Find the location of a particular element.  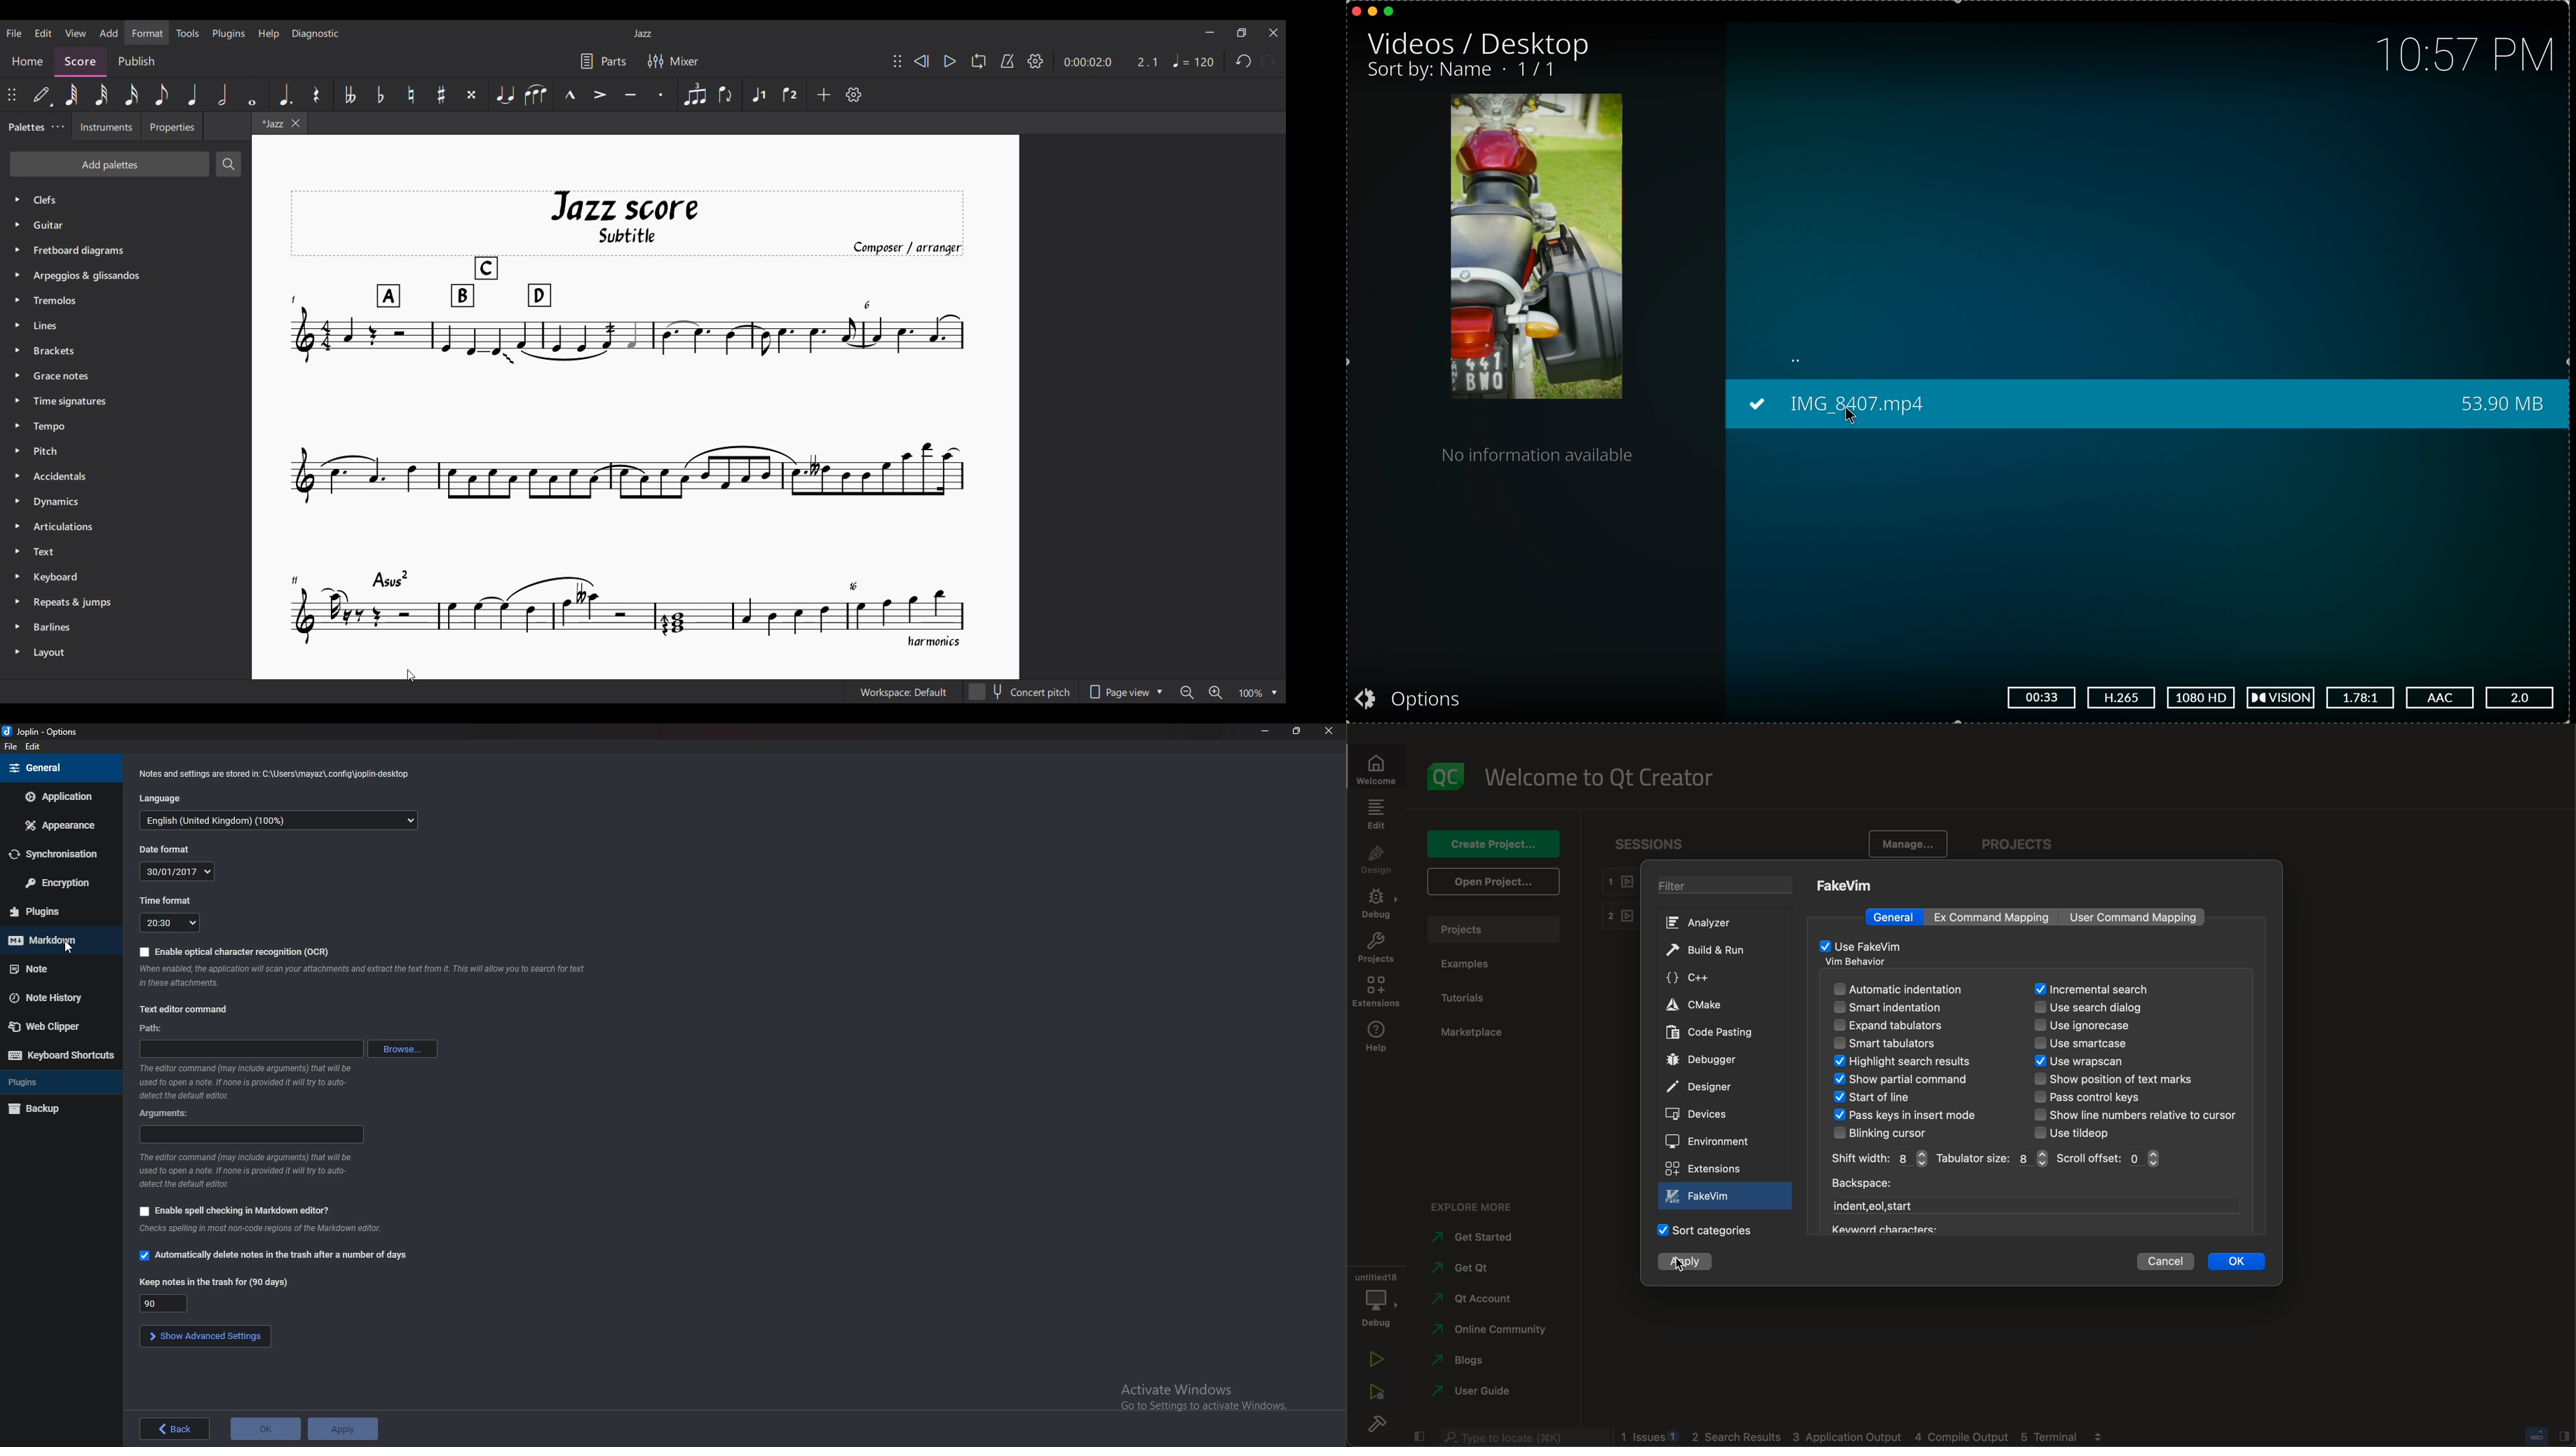

Page view options is located at coordinates (1126, 691).